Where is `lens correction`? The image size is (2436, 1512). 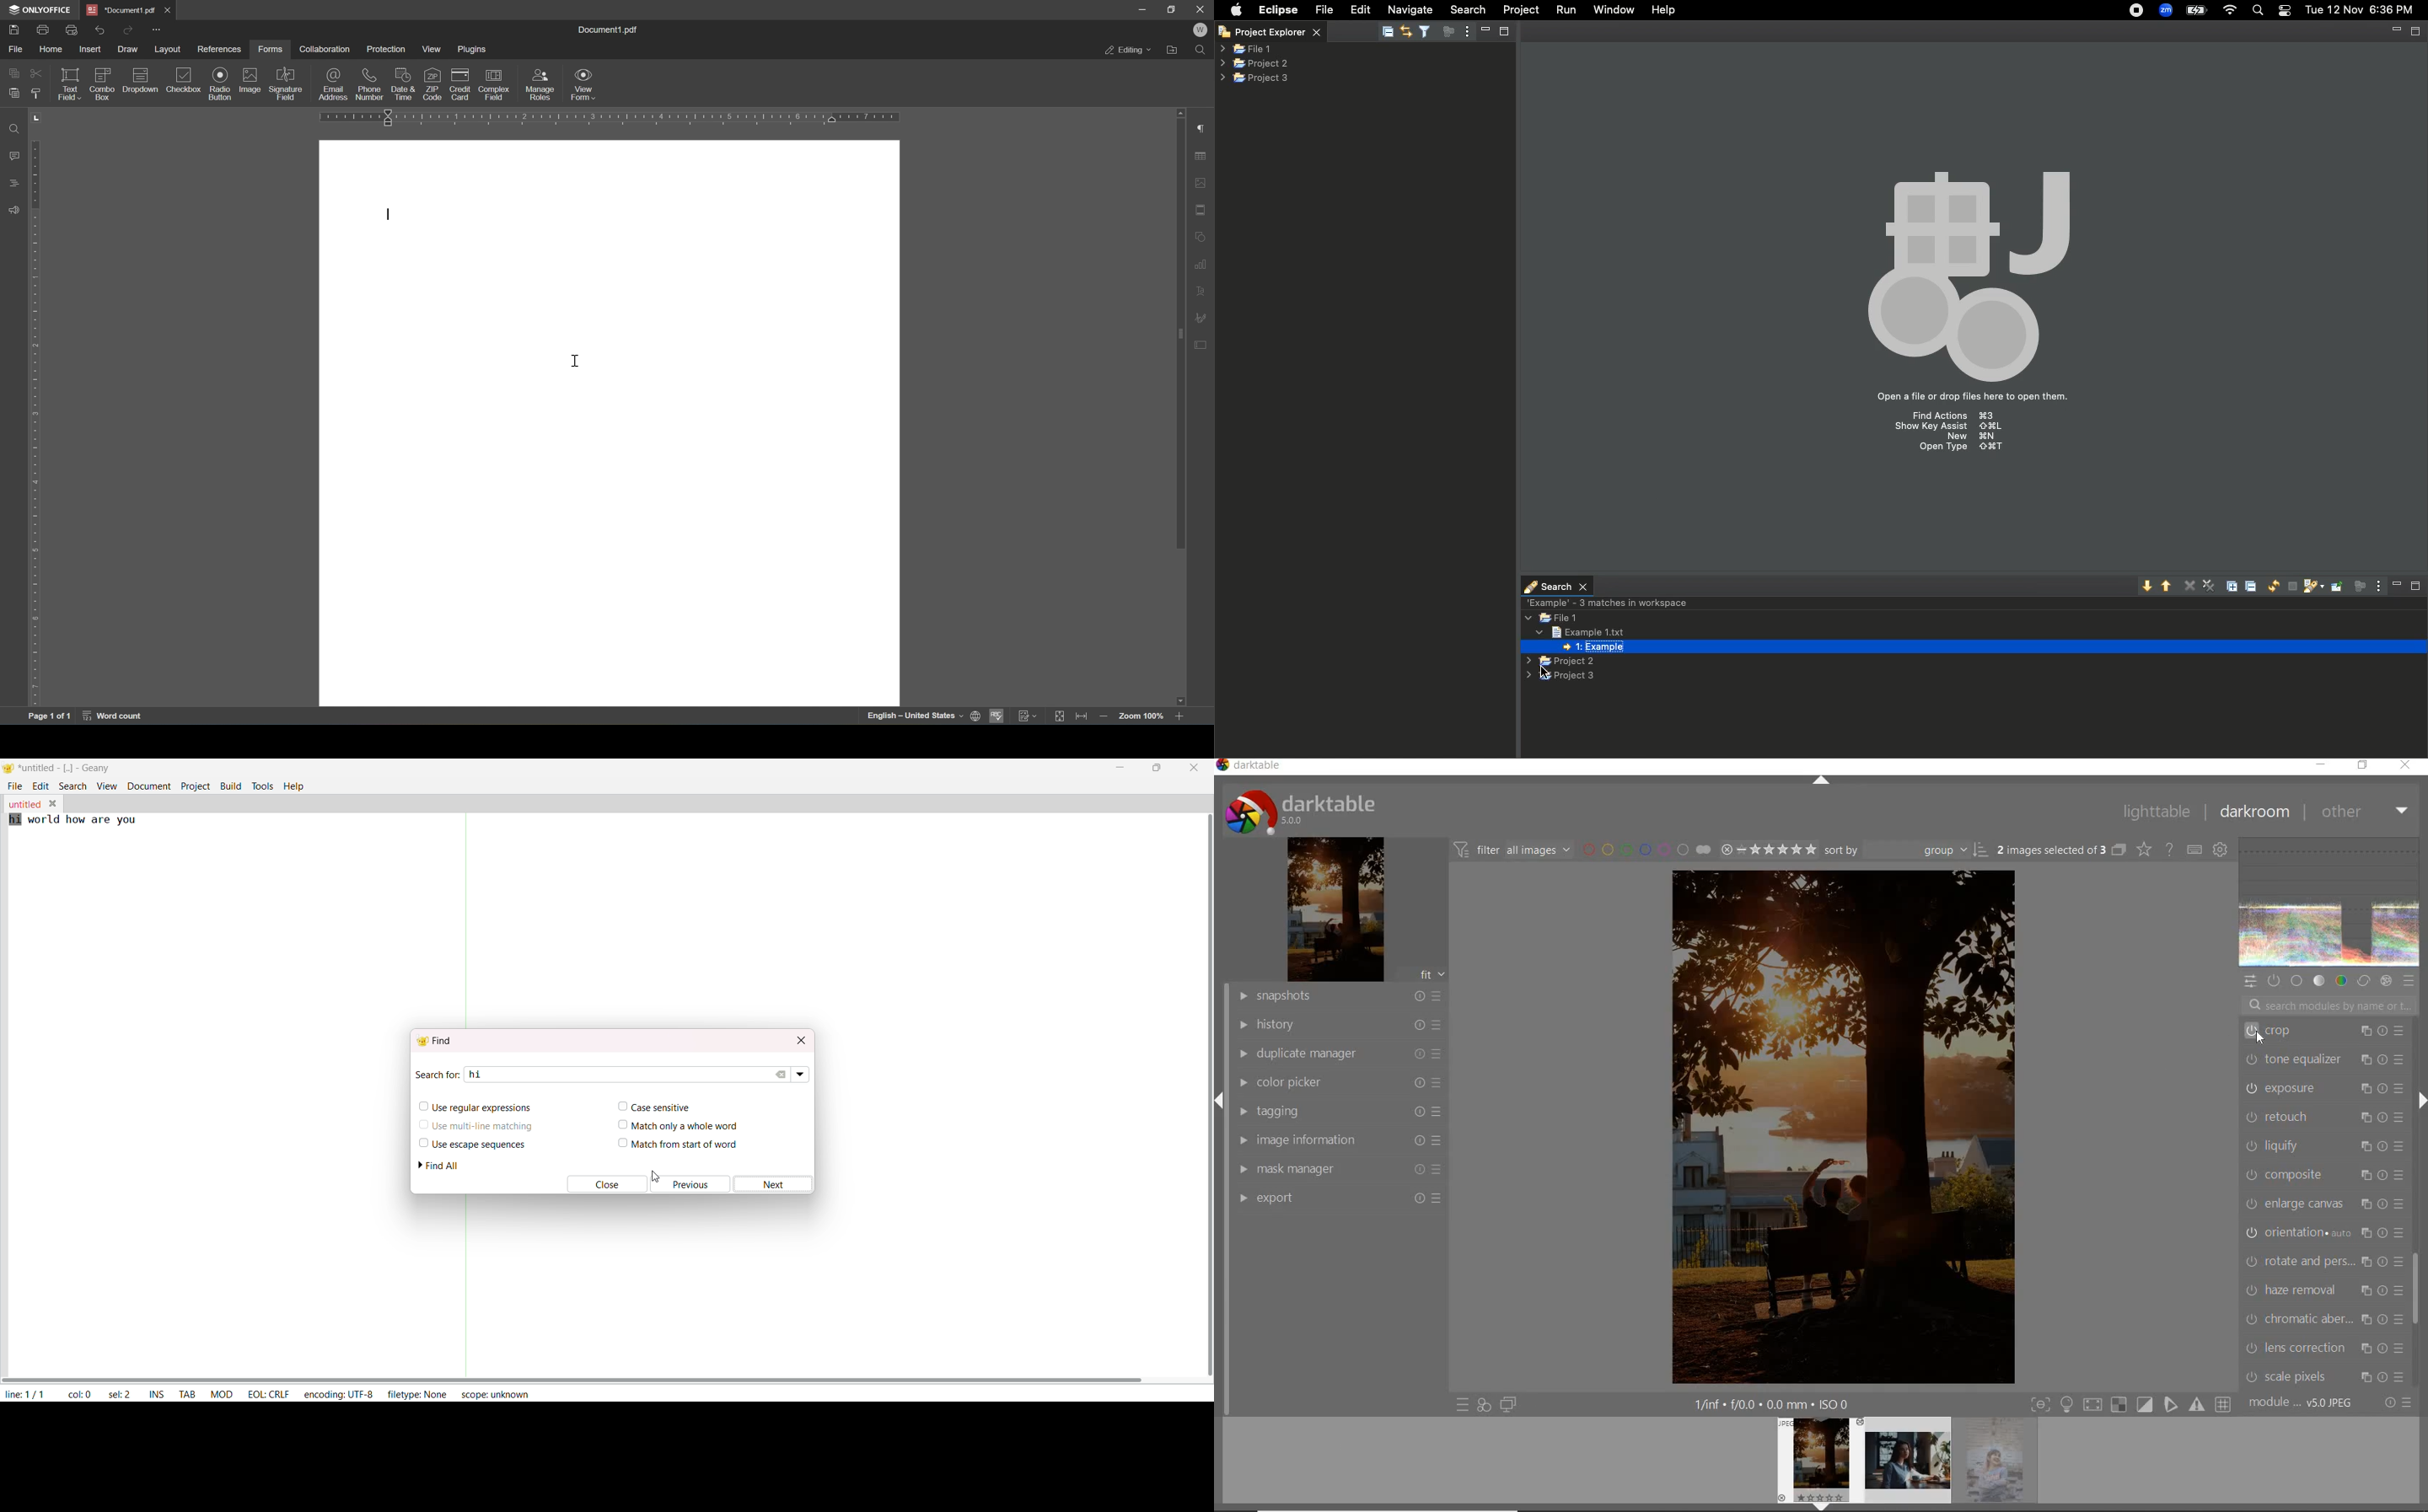
lens correction is located at coordinates (2328, 1349).